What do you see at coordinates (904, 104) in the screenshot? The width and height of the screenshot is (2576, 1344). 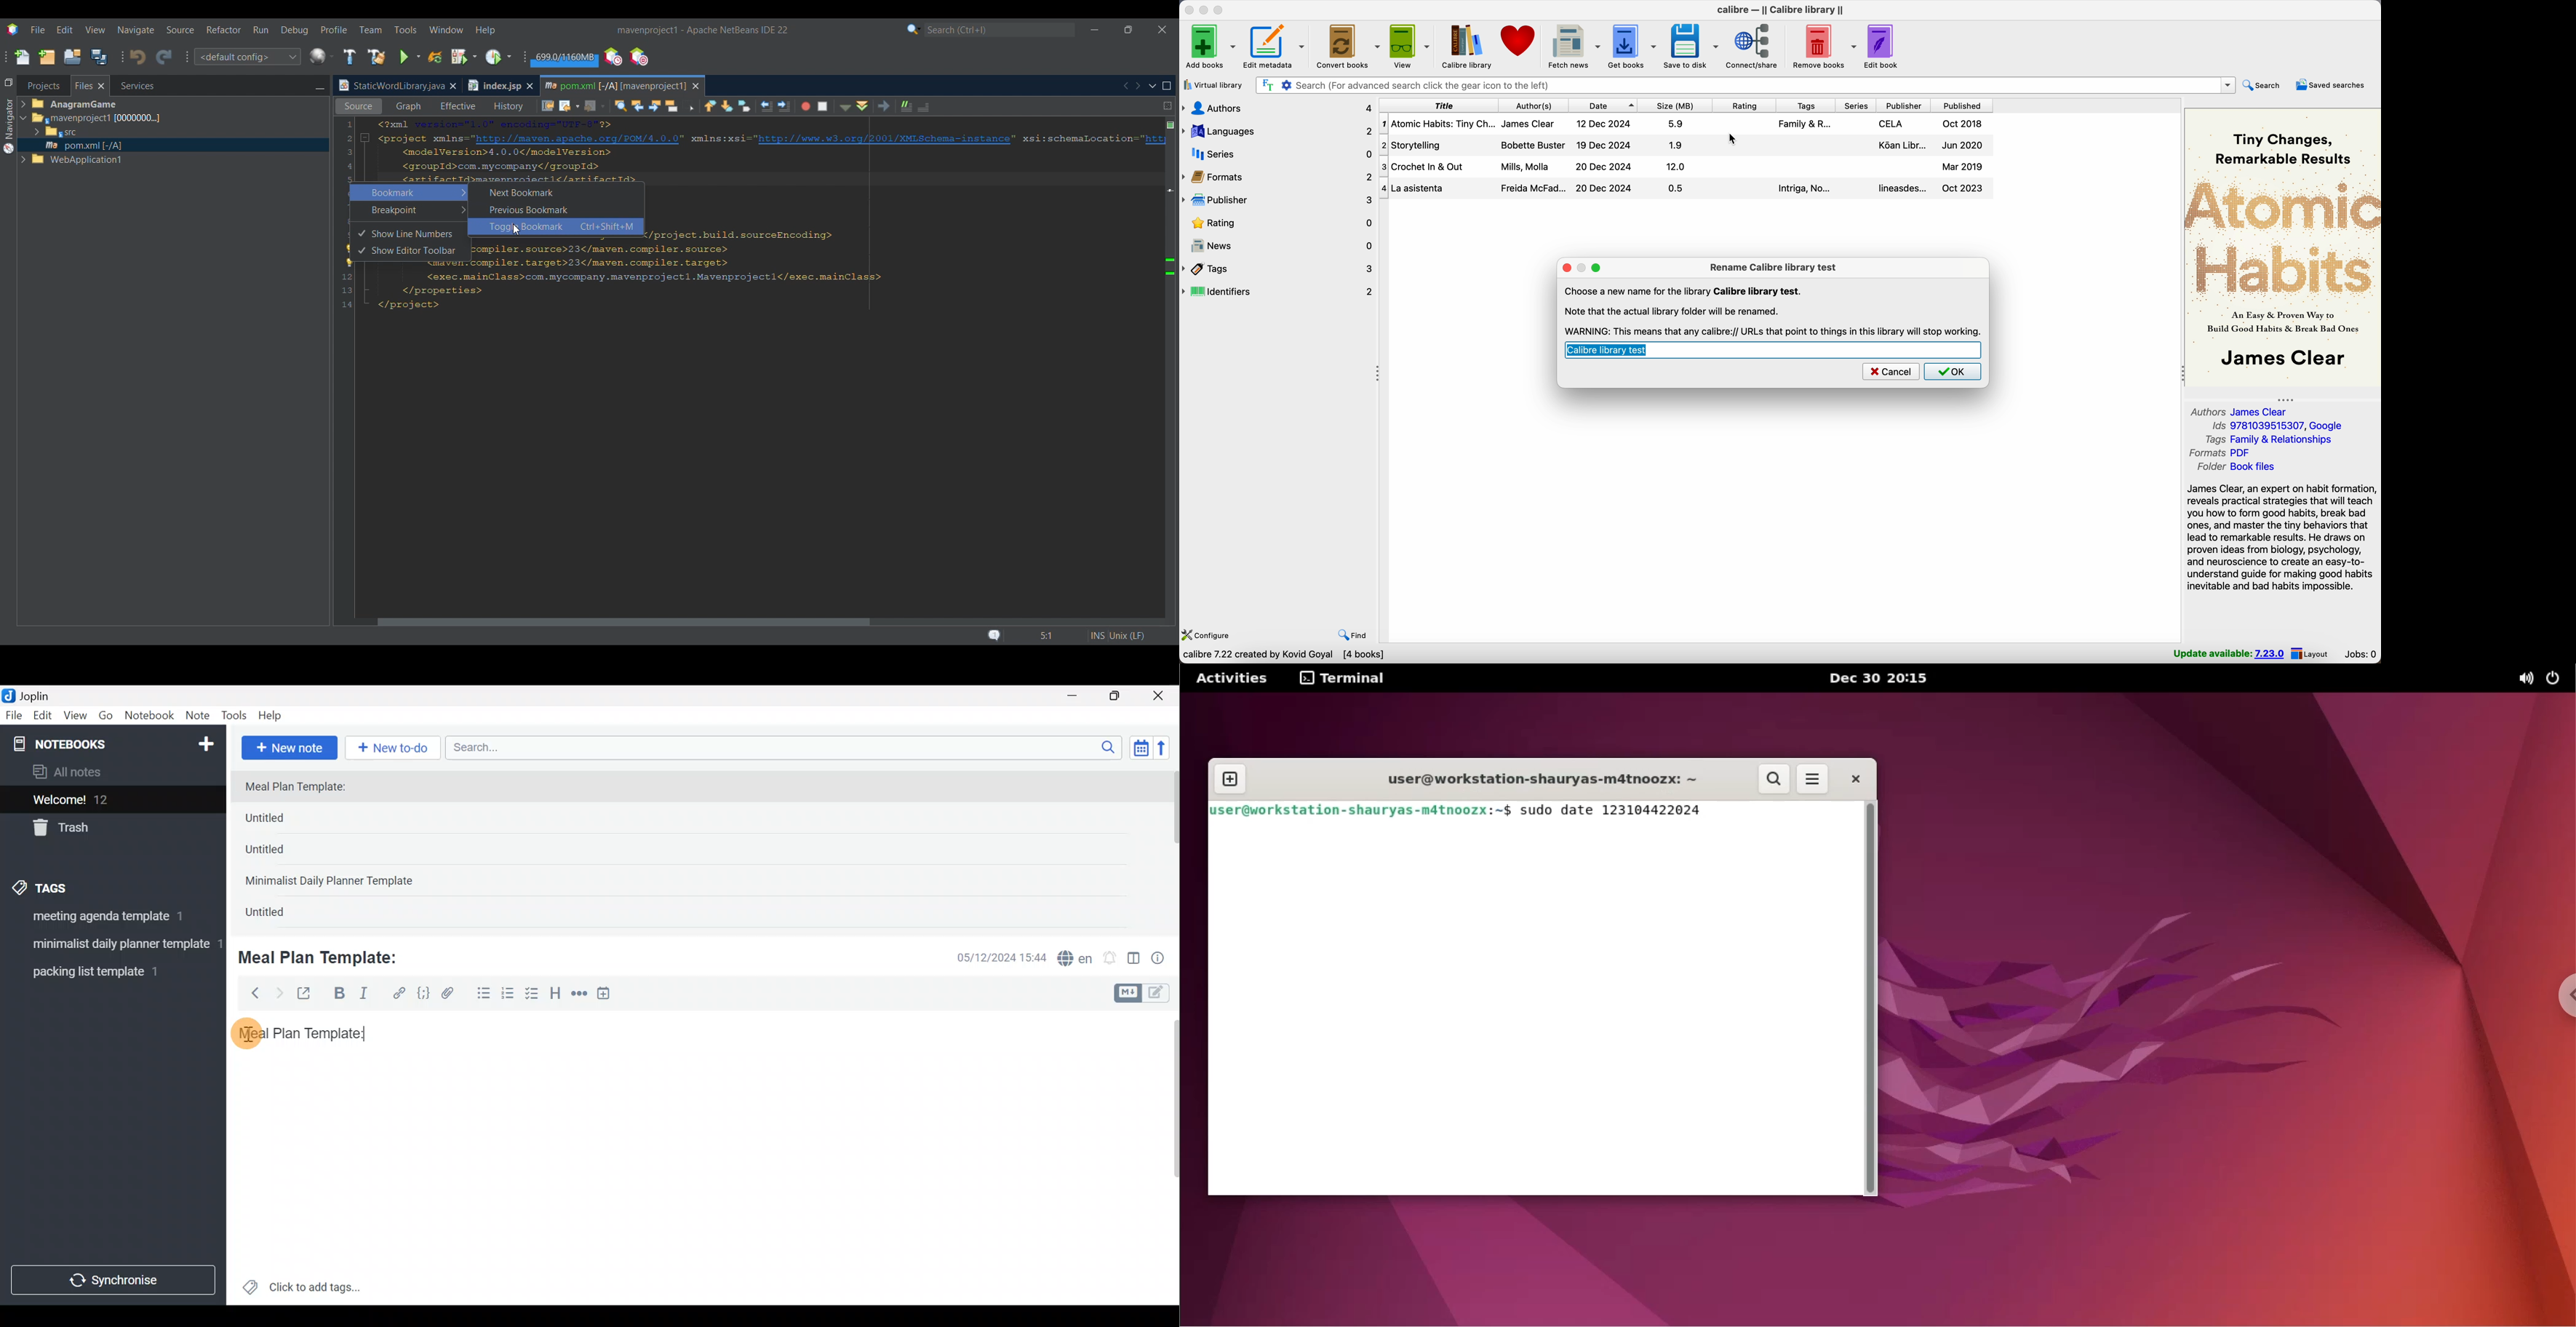 I see `Comment` at bounding box center [904, 104].